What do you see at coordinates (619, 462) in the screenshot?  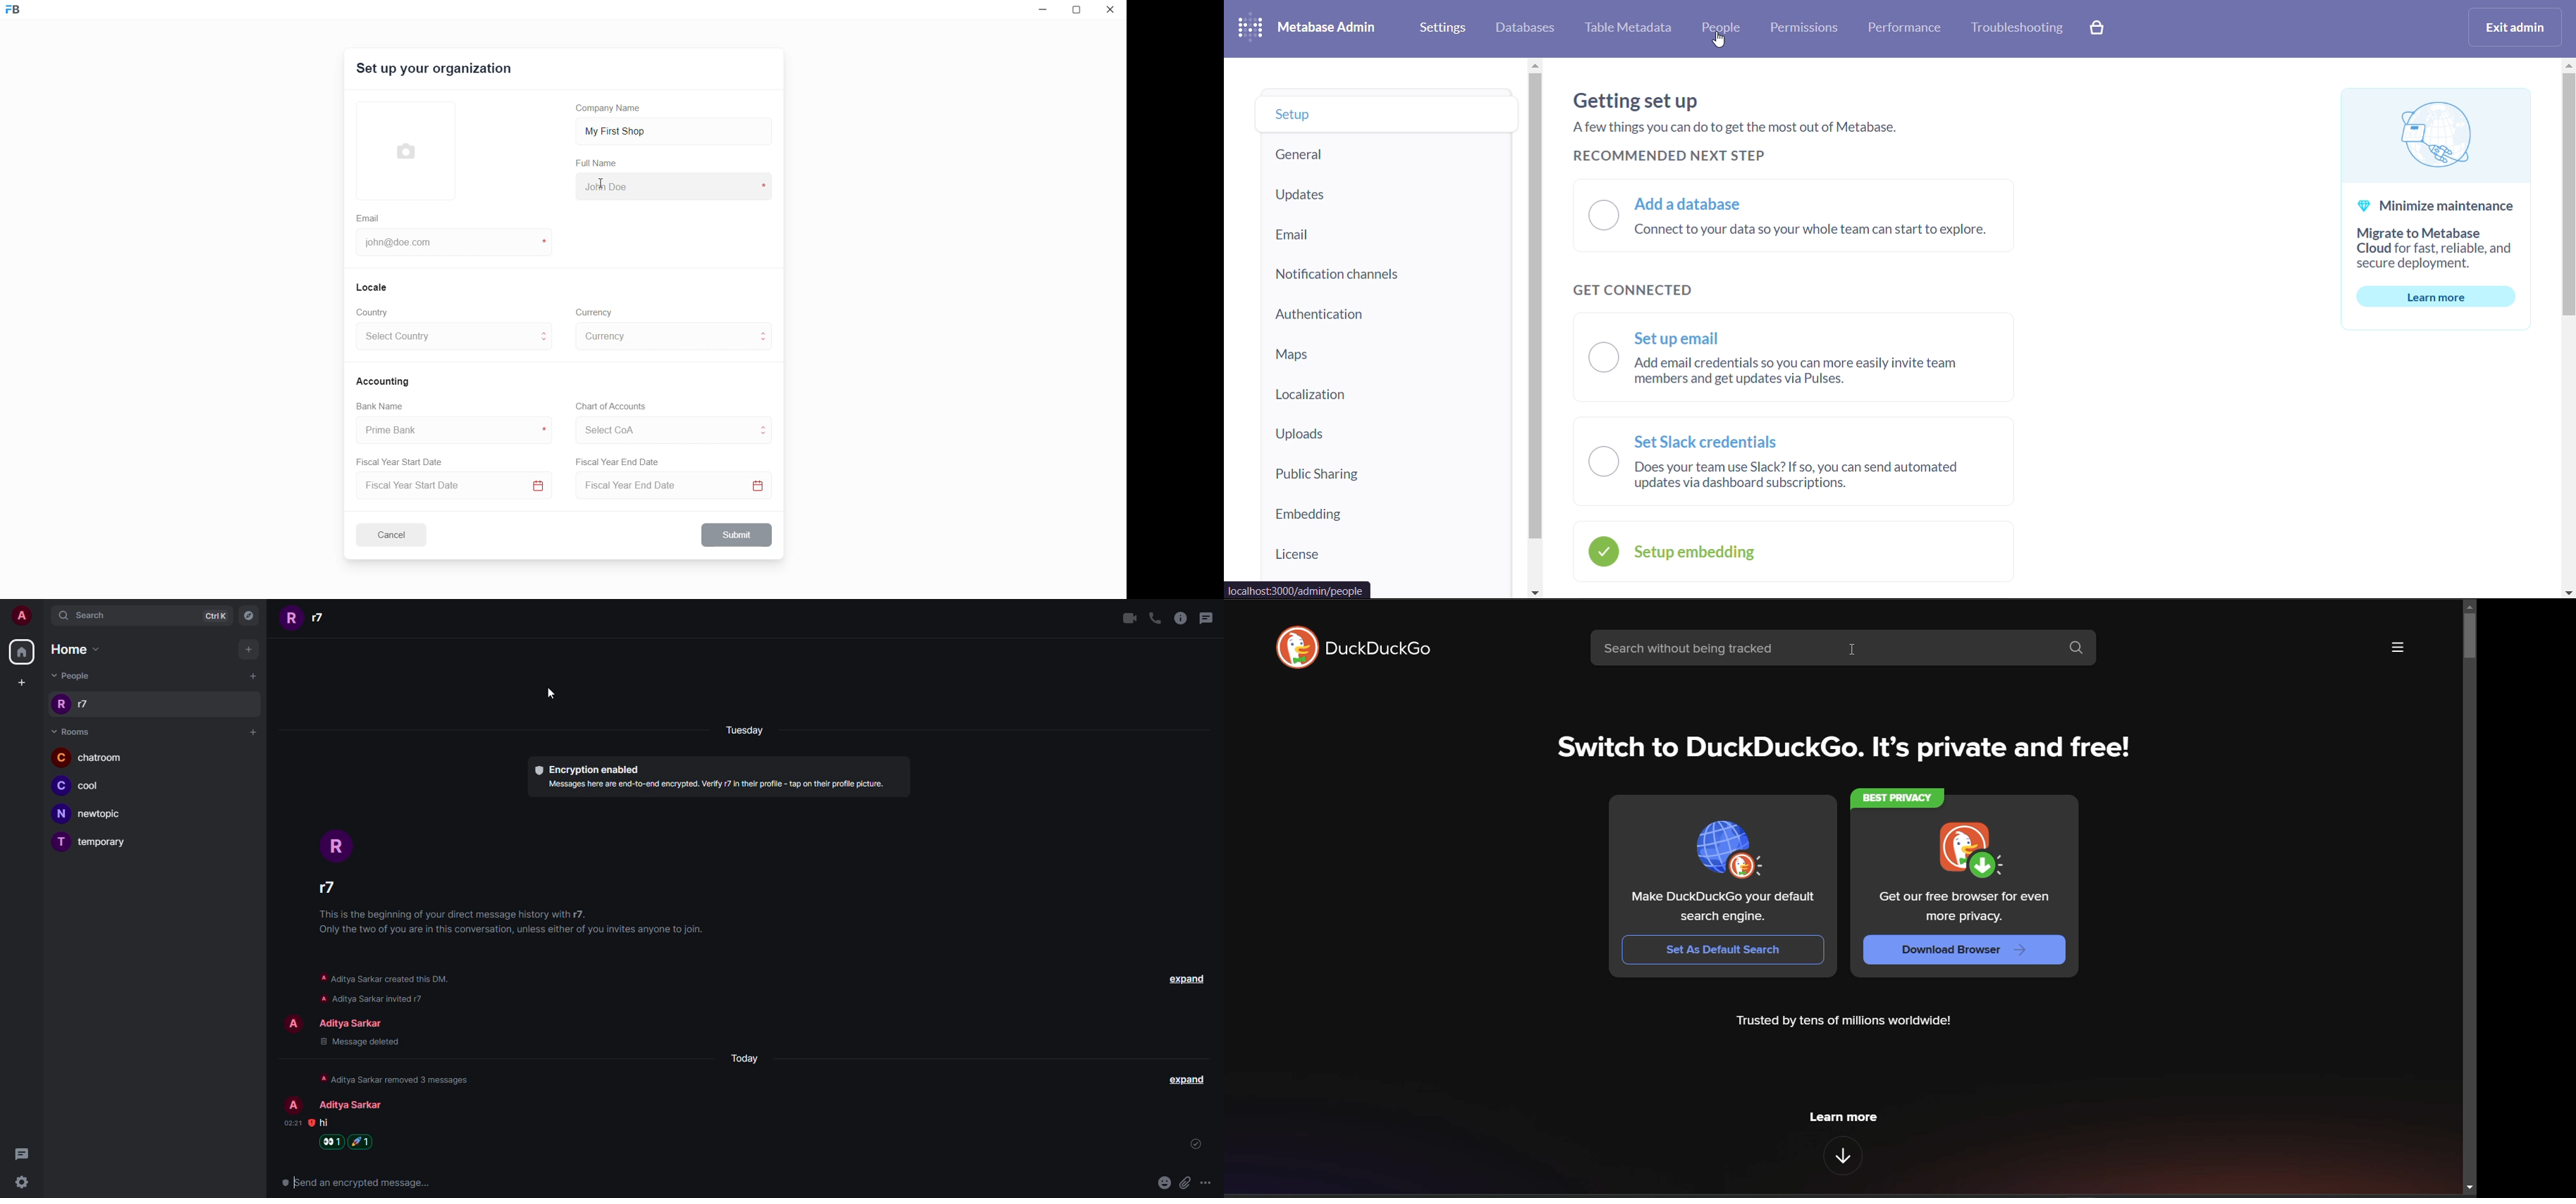 I see `Fiscal Year End Date` at bounding box center [619, 462].